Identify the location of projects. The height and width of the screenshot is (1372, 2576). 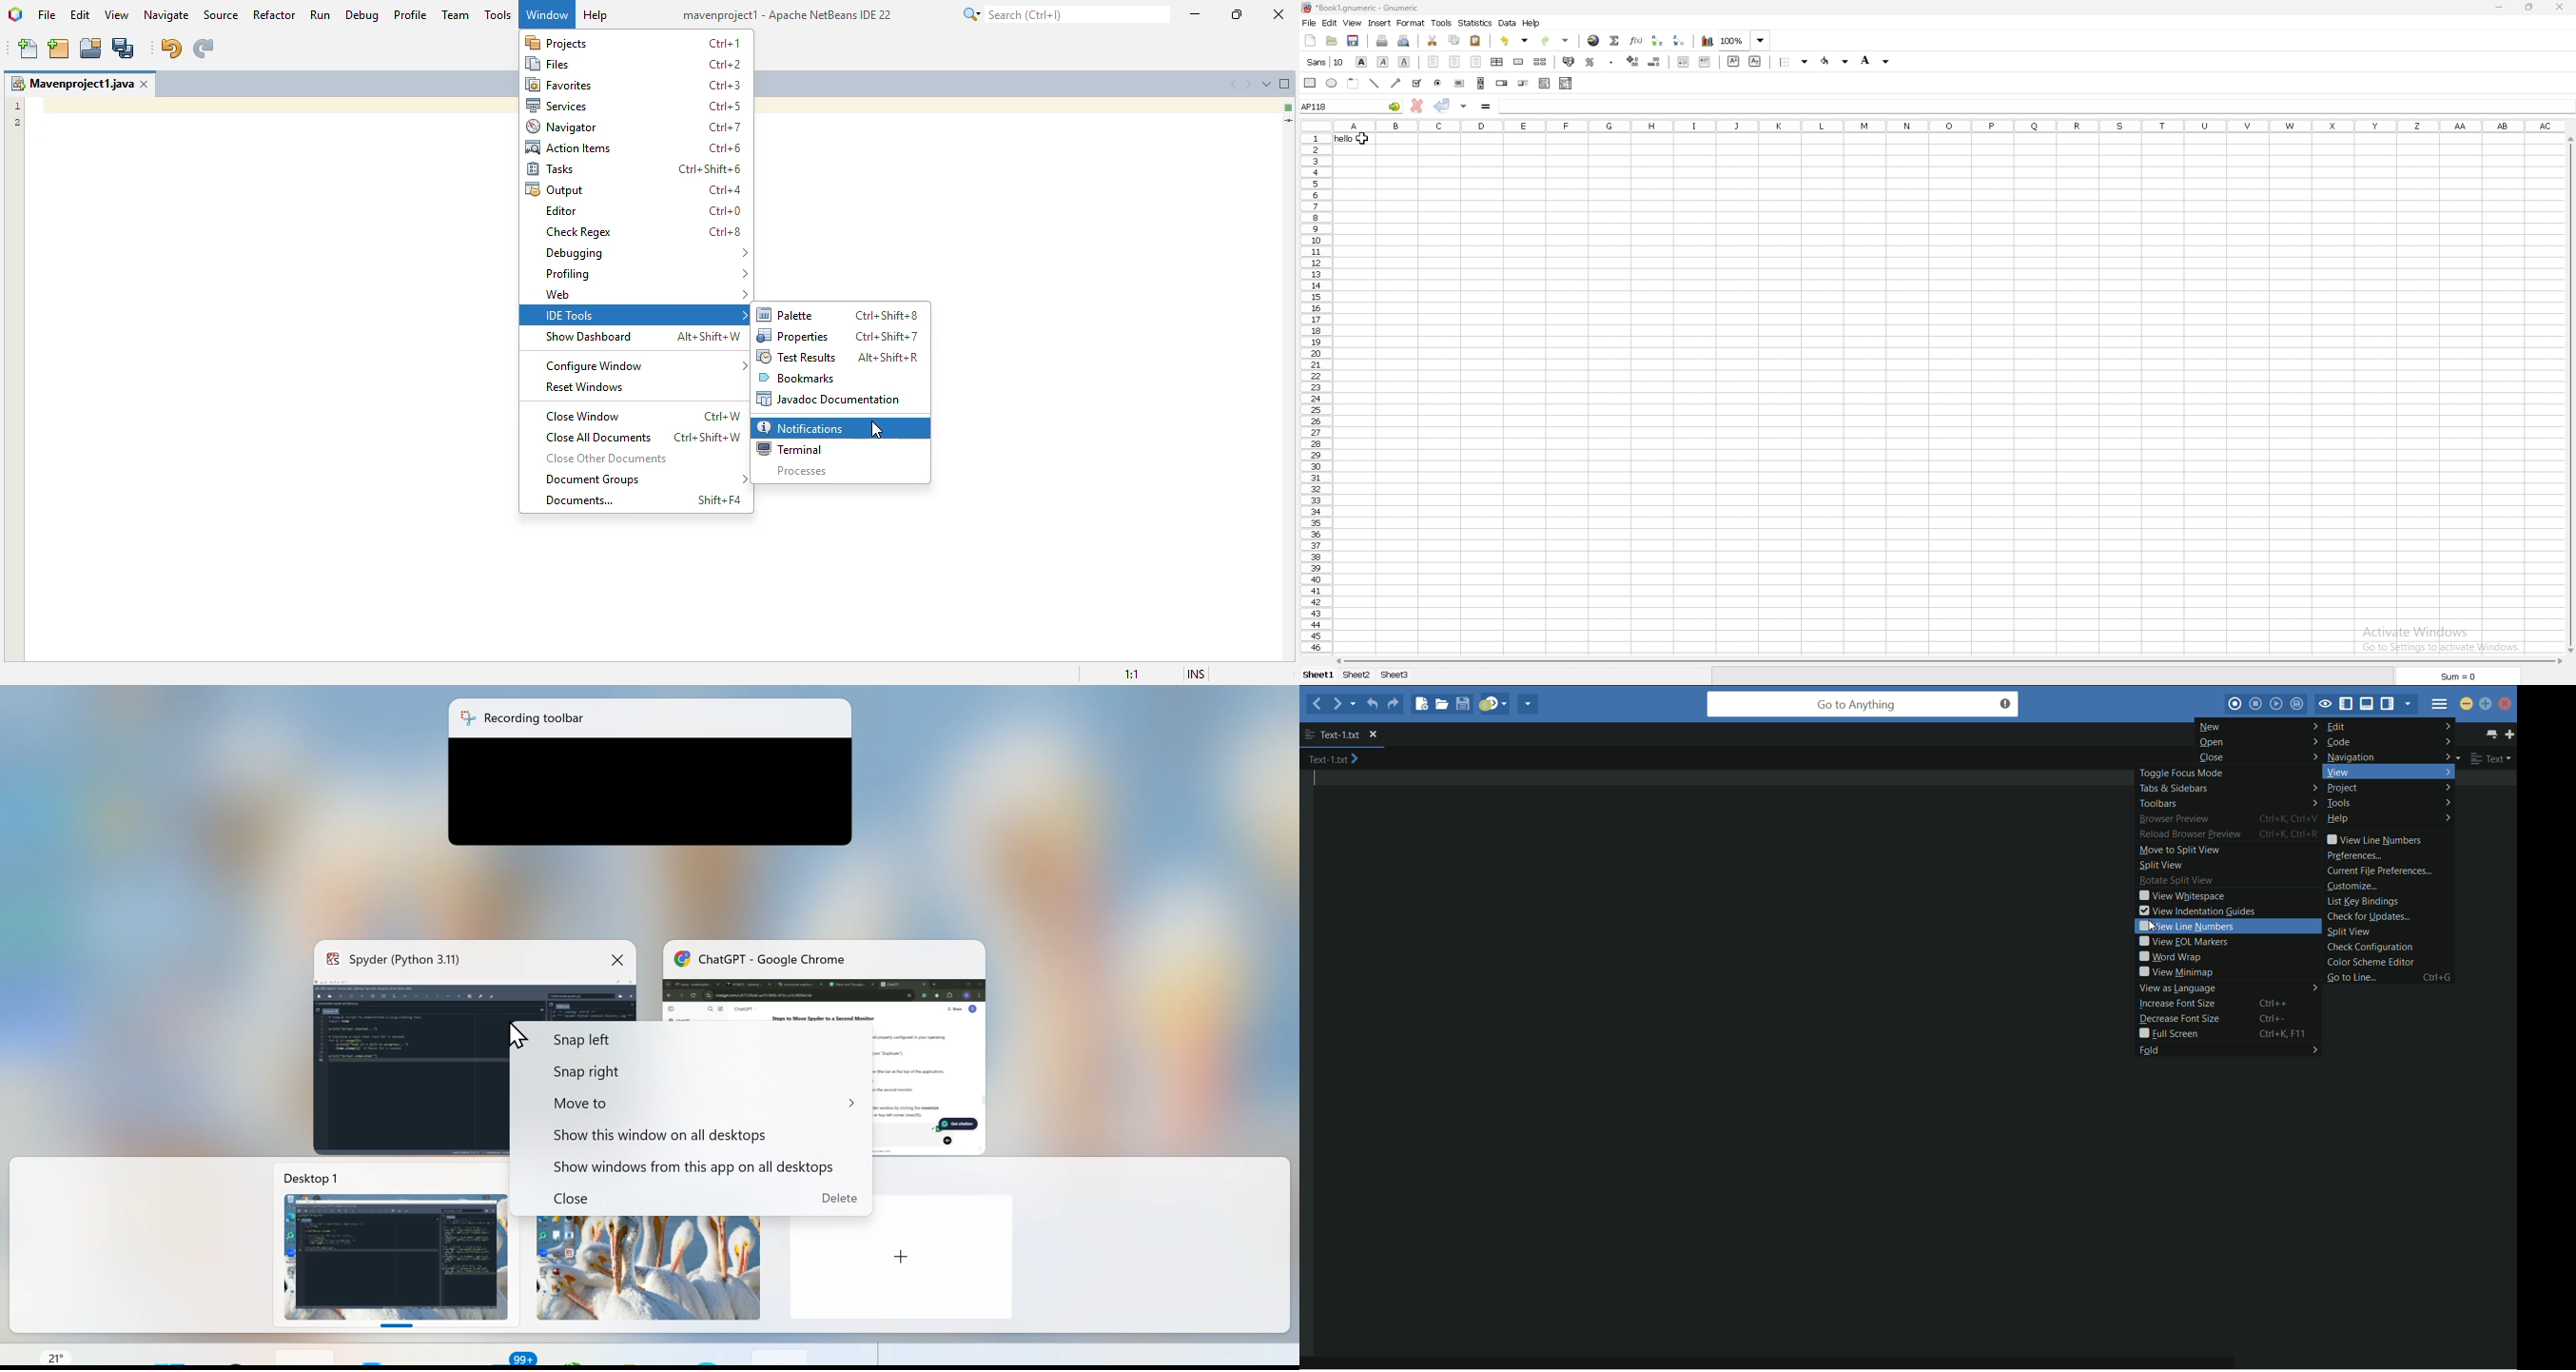
(557, 42).